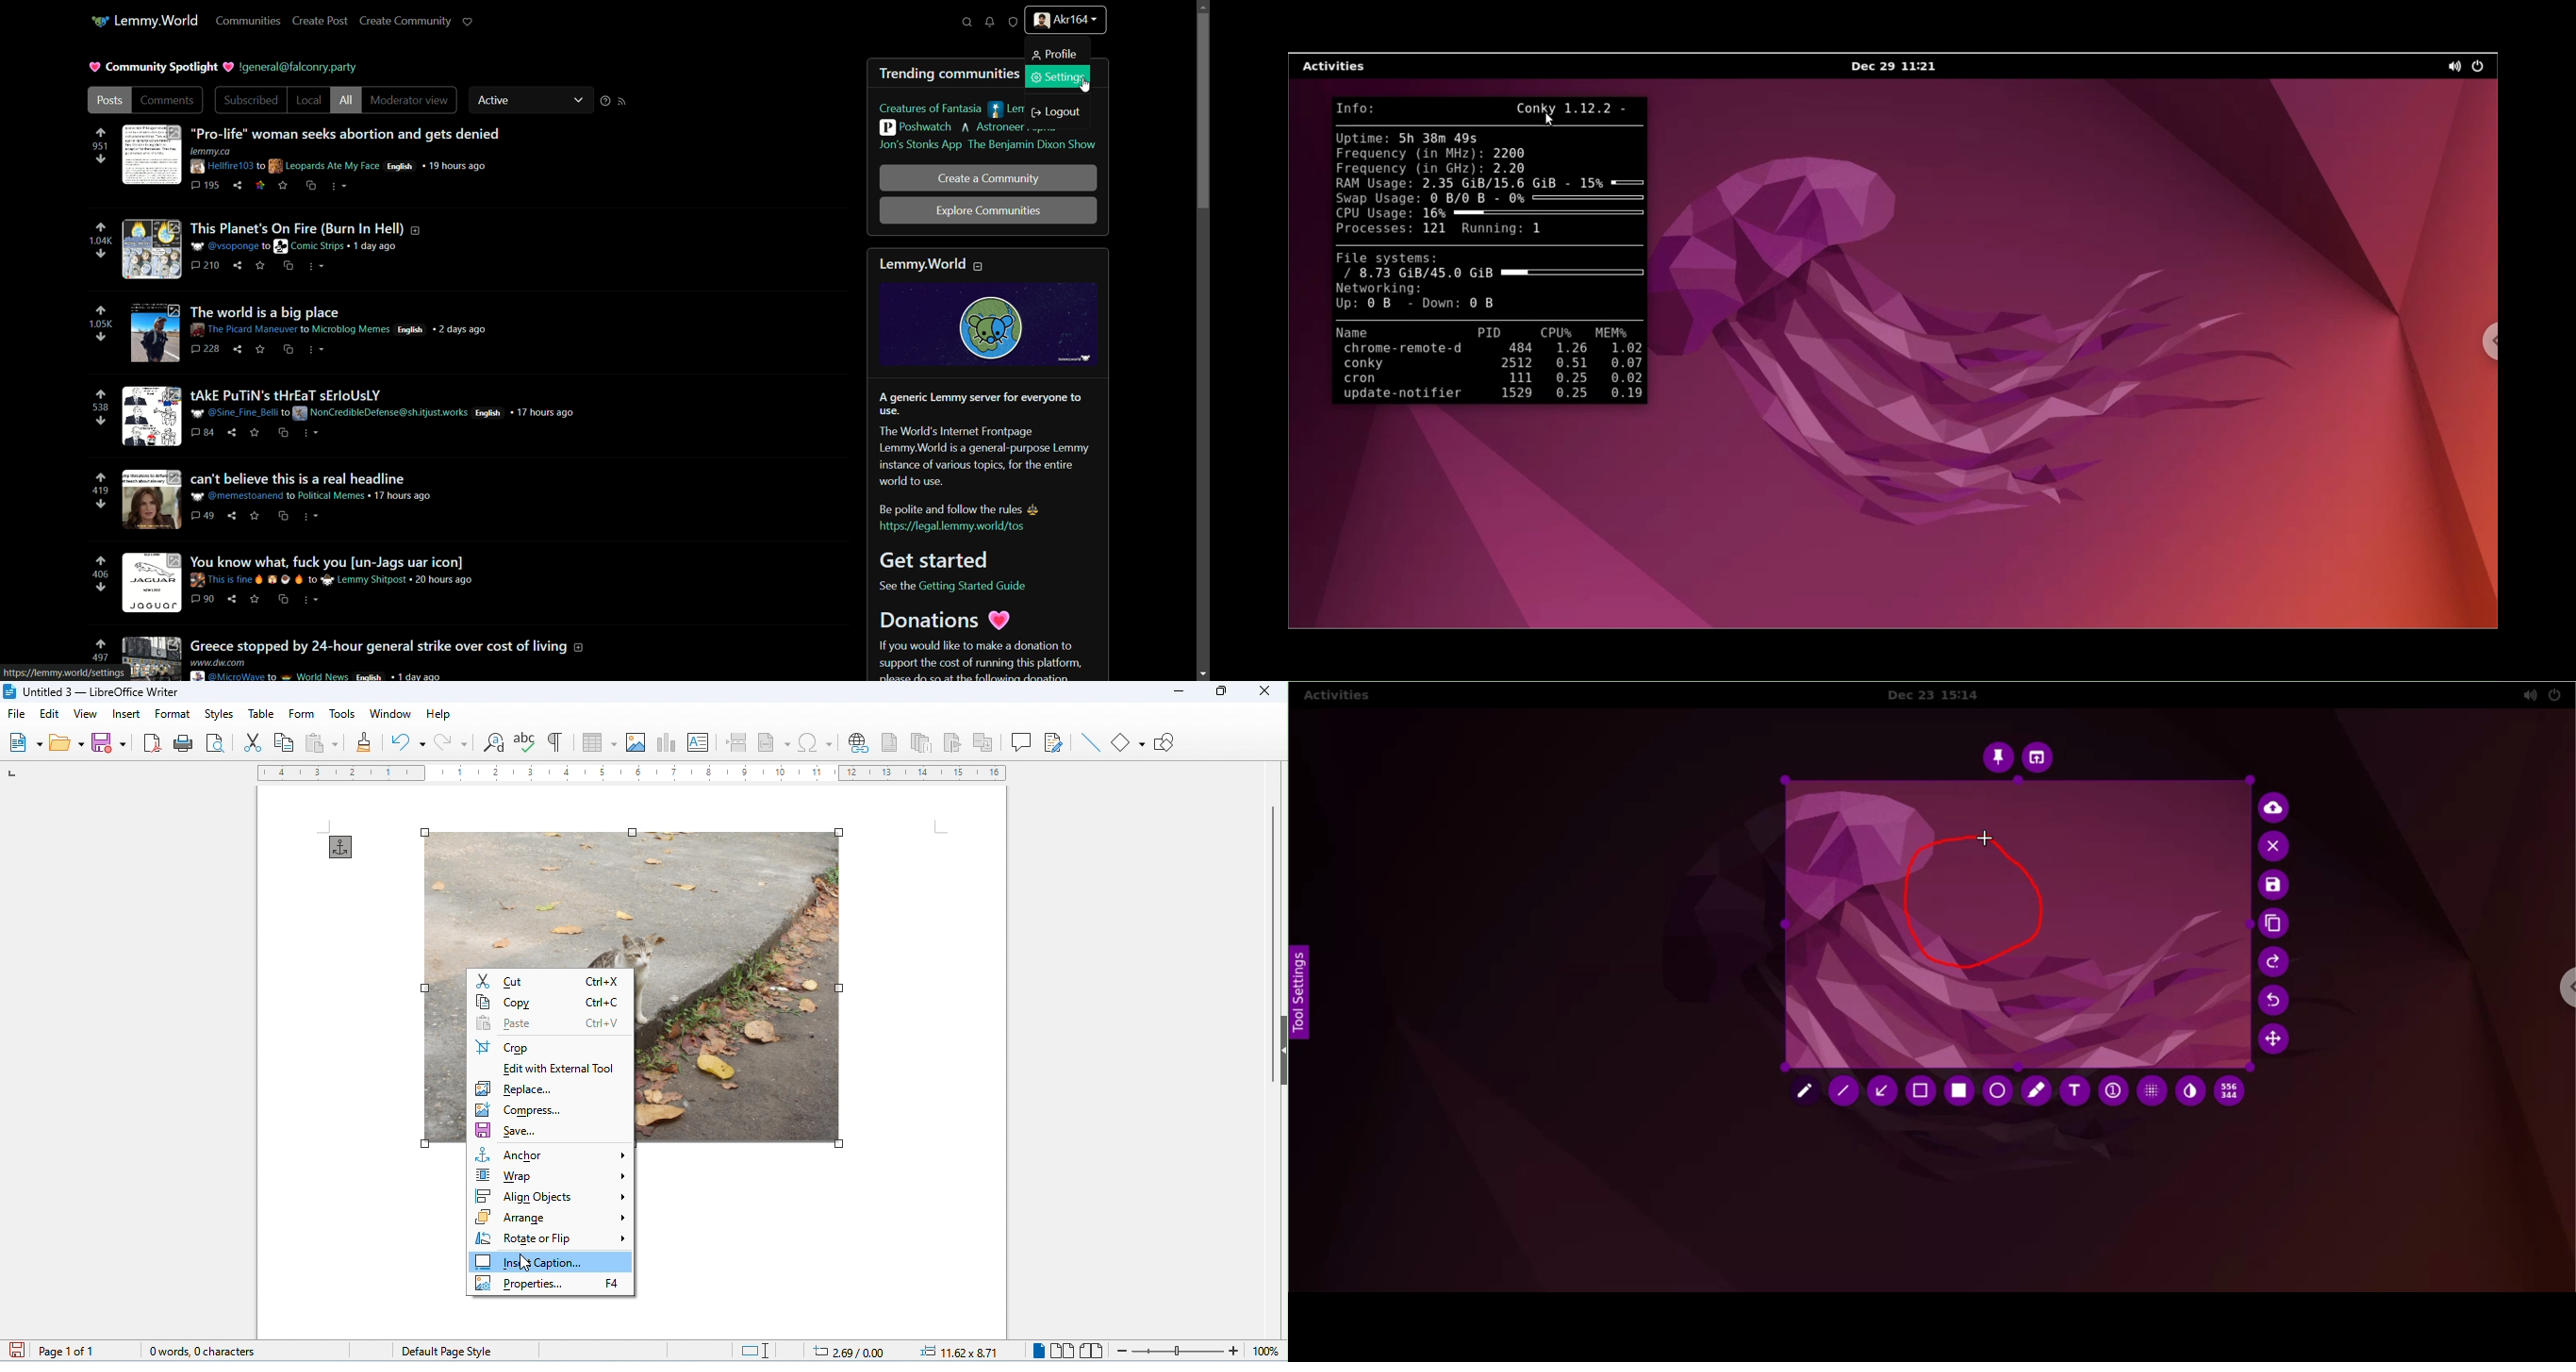  I want to click on format, so click(173, 714).